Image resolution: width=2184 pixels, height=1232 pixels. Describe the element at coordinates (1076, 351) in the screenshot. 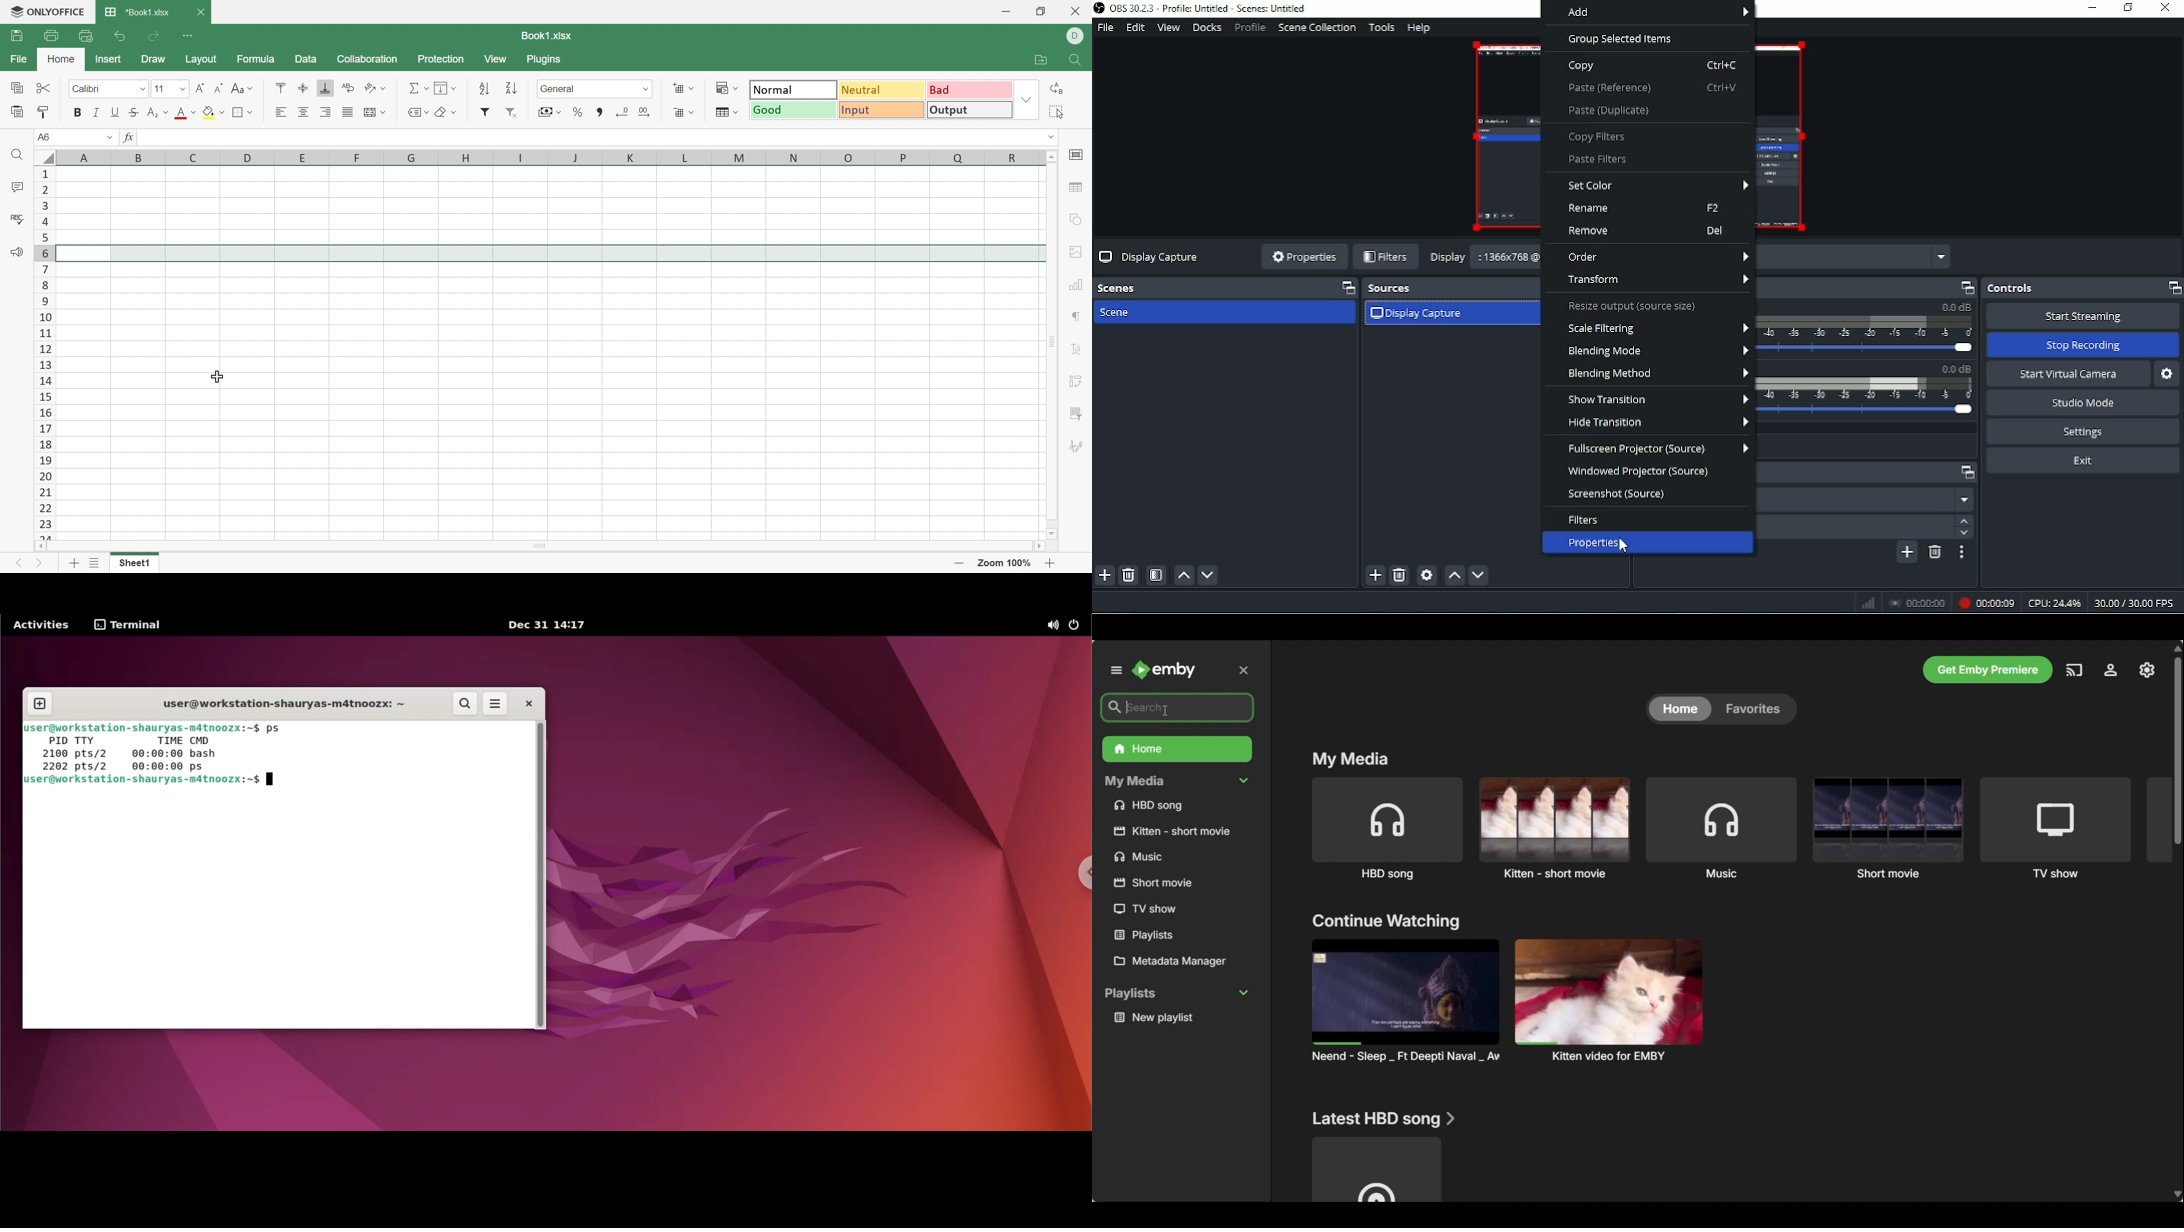

I see `Text Art settings` at that location.